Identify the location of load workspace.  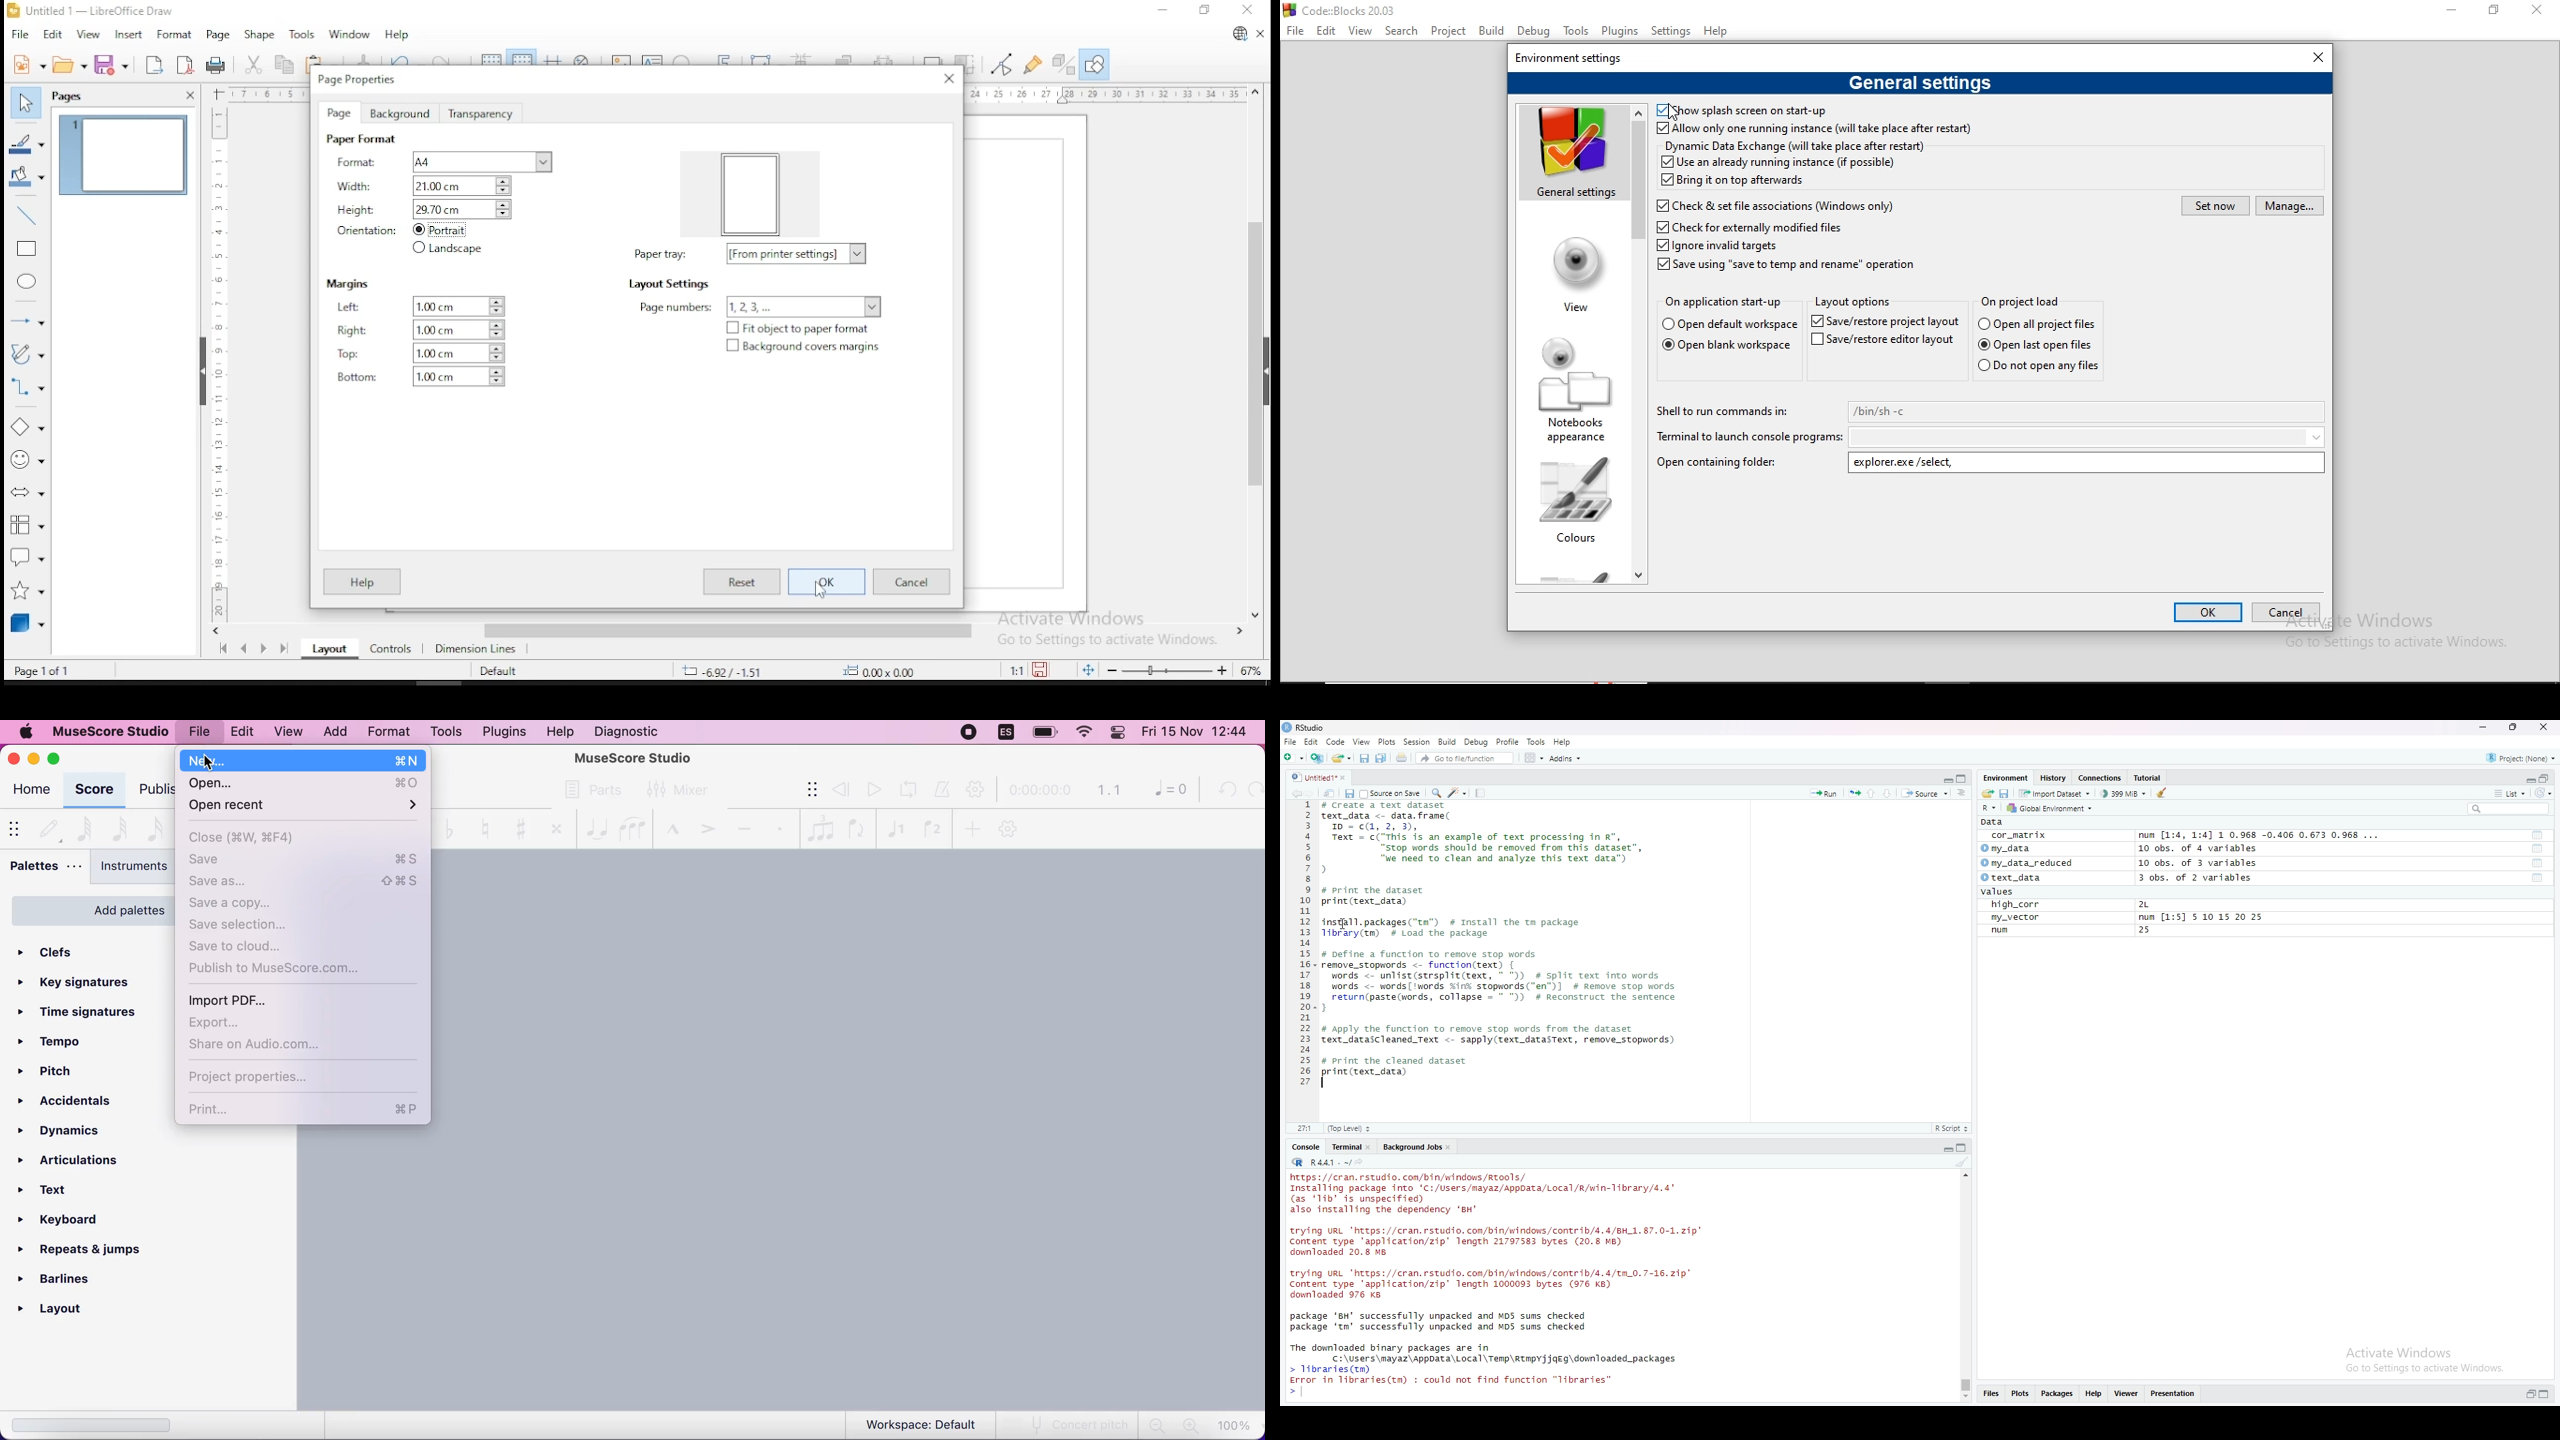
(1986, 794).